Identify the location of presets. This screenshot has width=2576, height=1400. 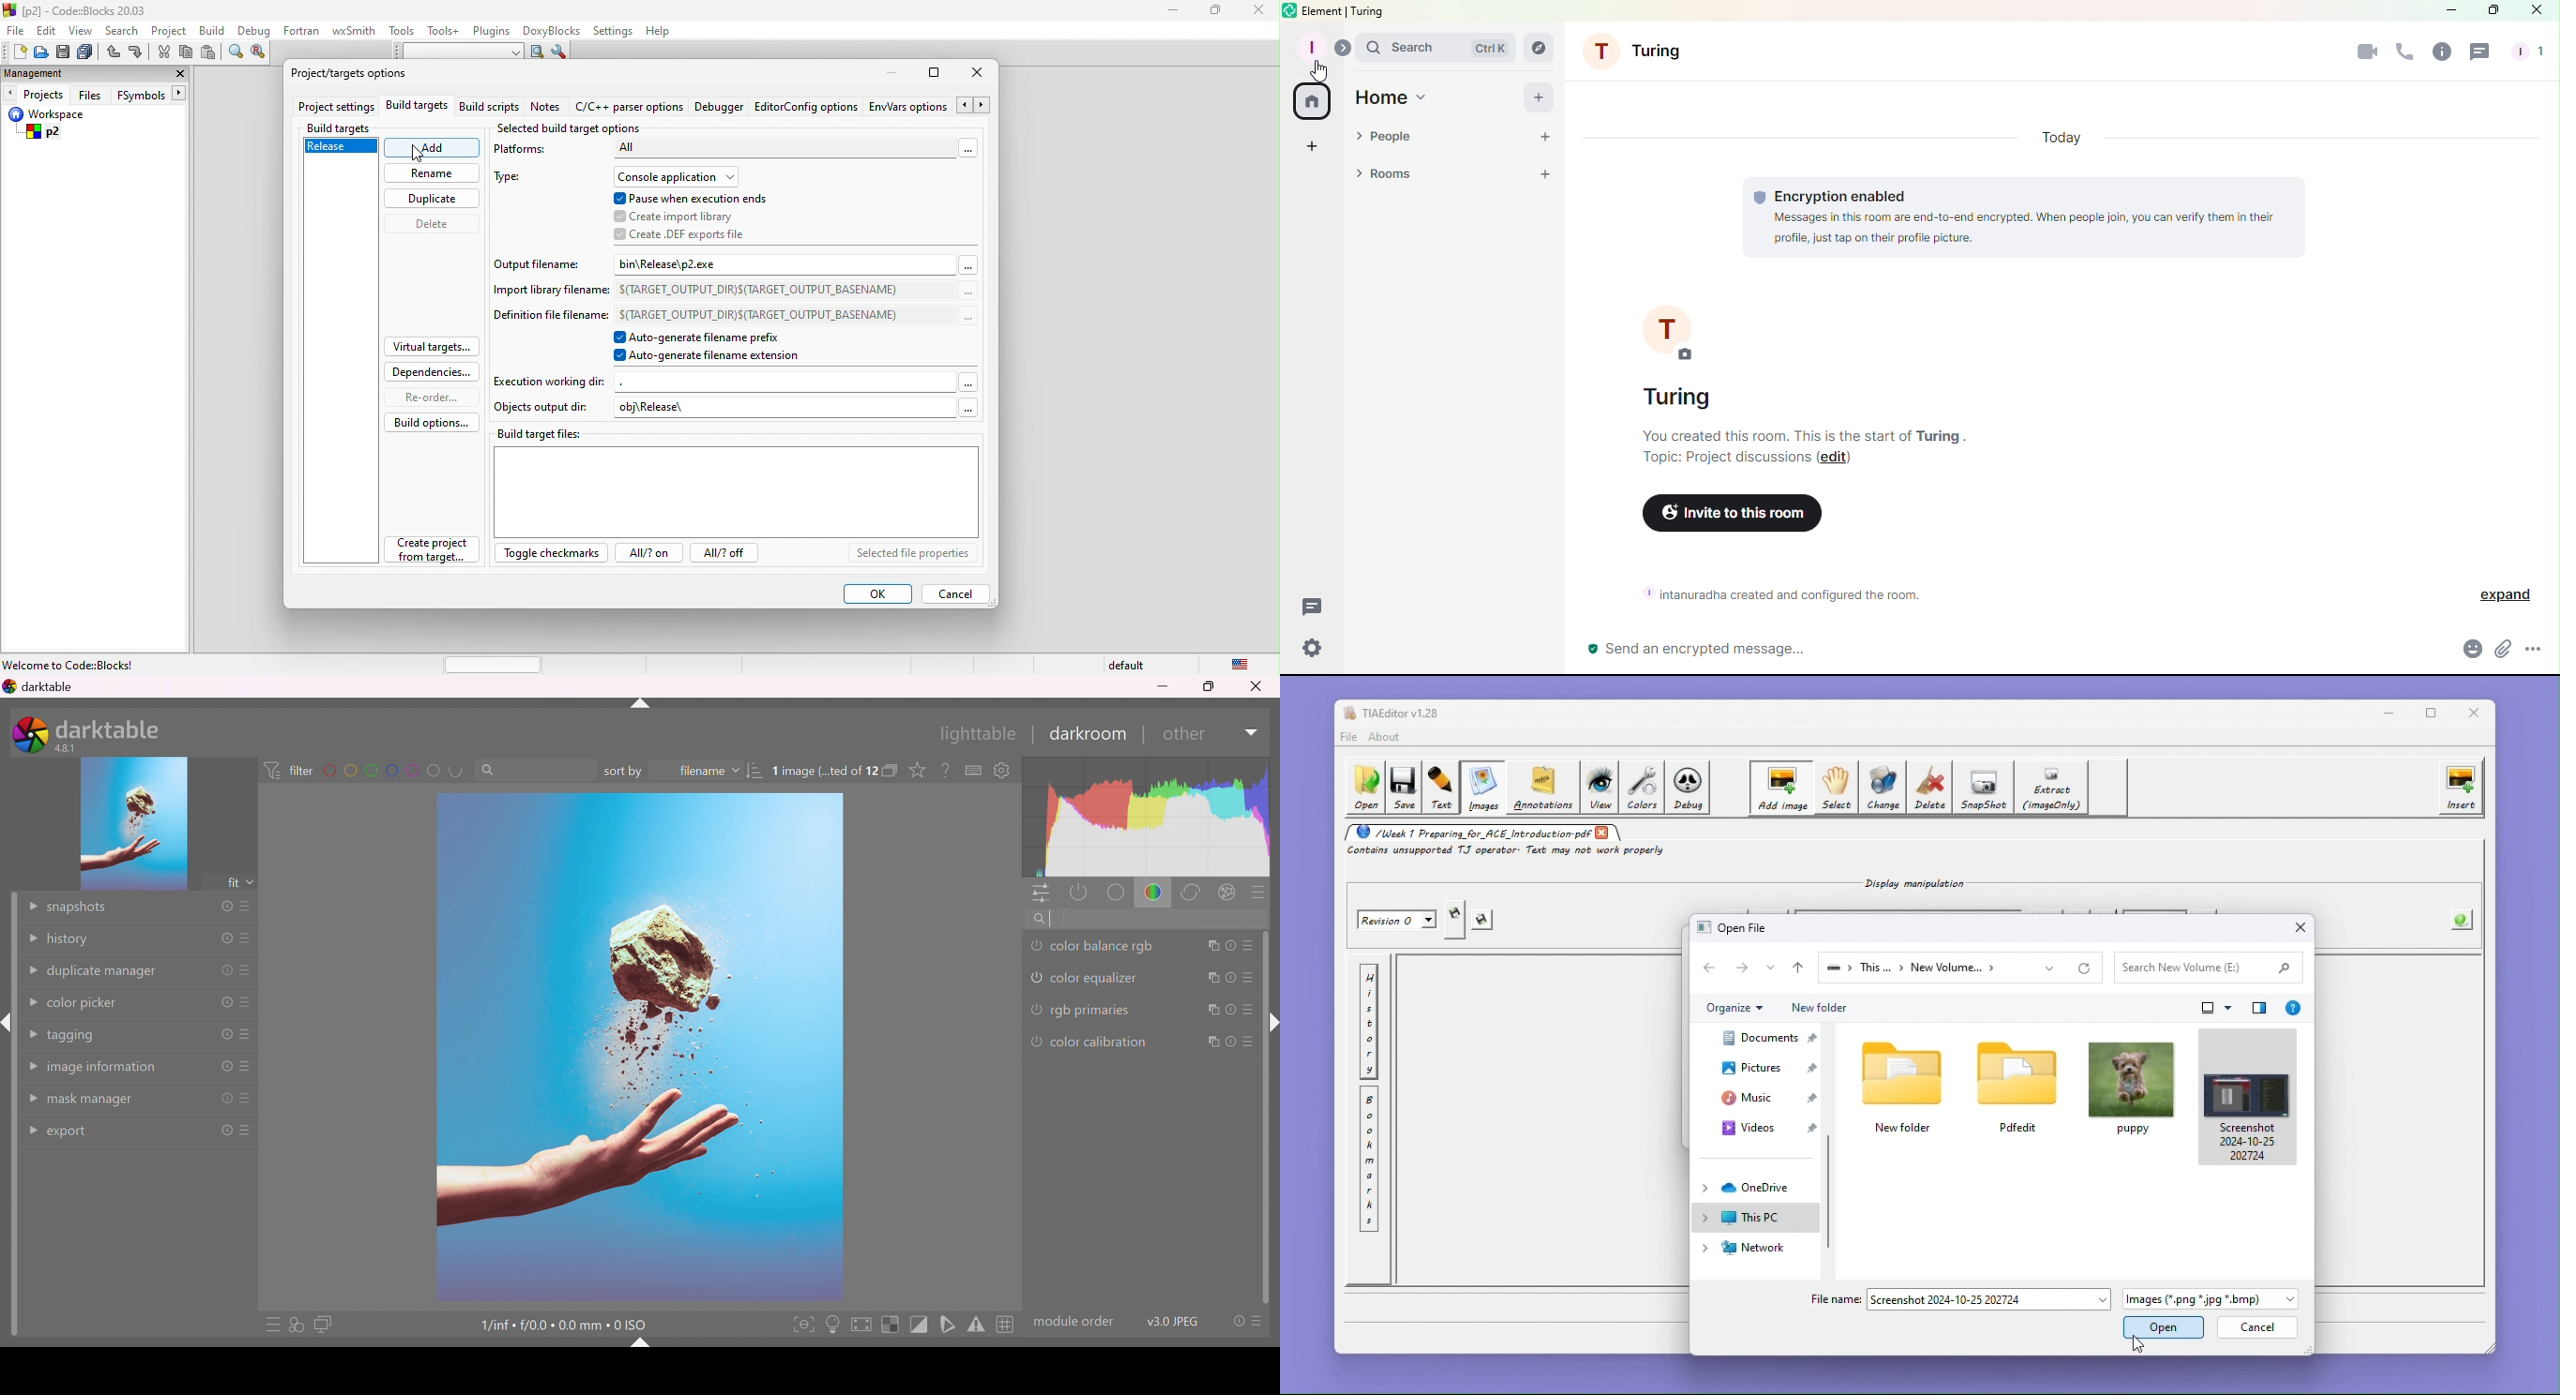
(1251, 945).